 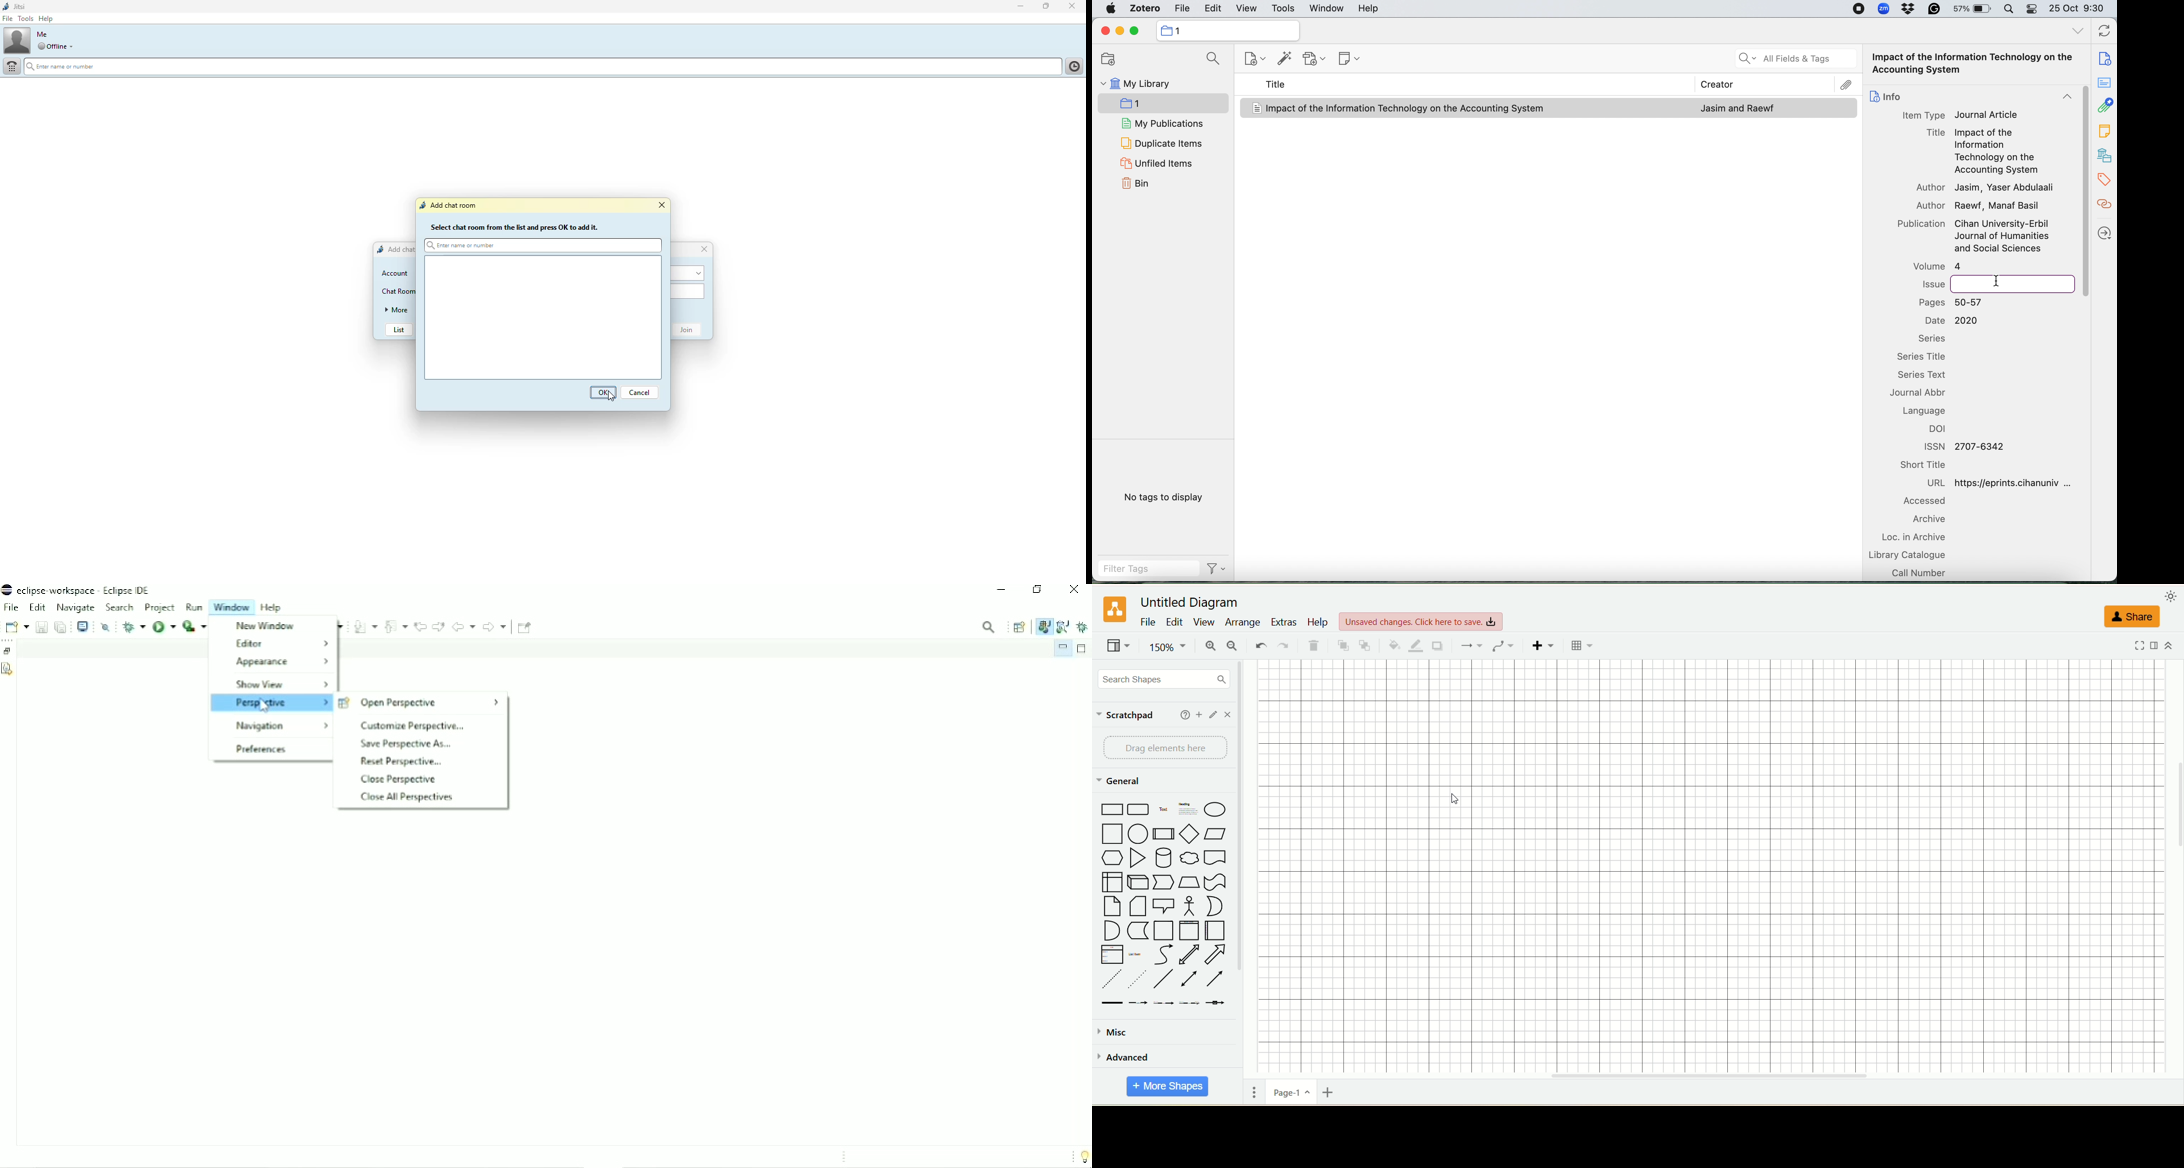 I want to click on directional connector, so click(x=1215, y=979).